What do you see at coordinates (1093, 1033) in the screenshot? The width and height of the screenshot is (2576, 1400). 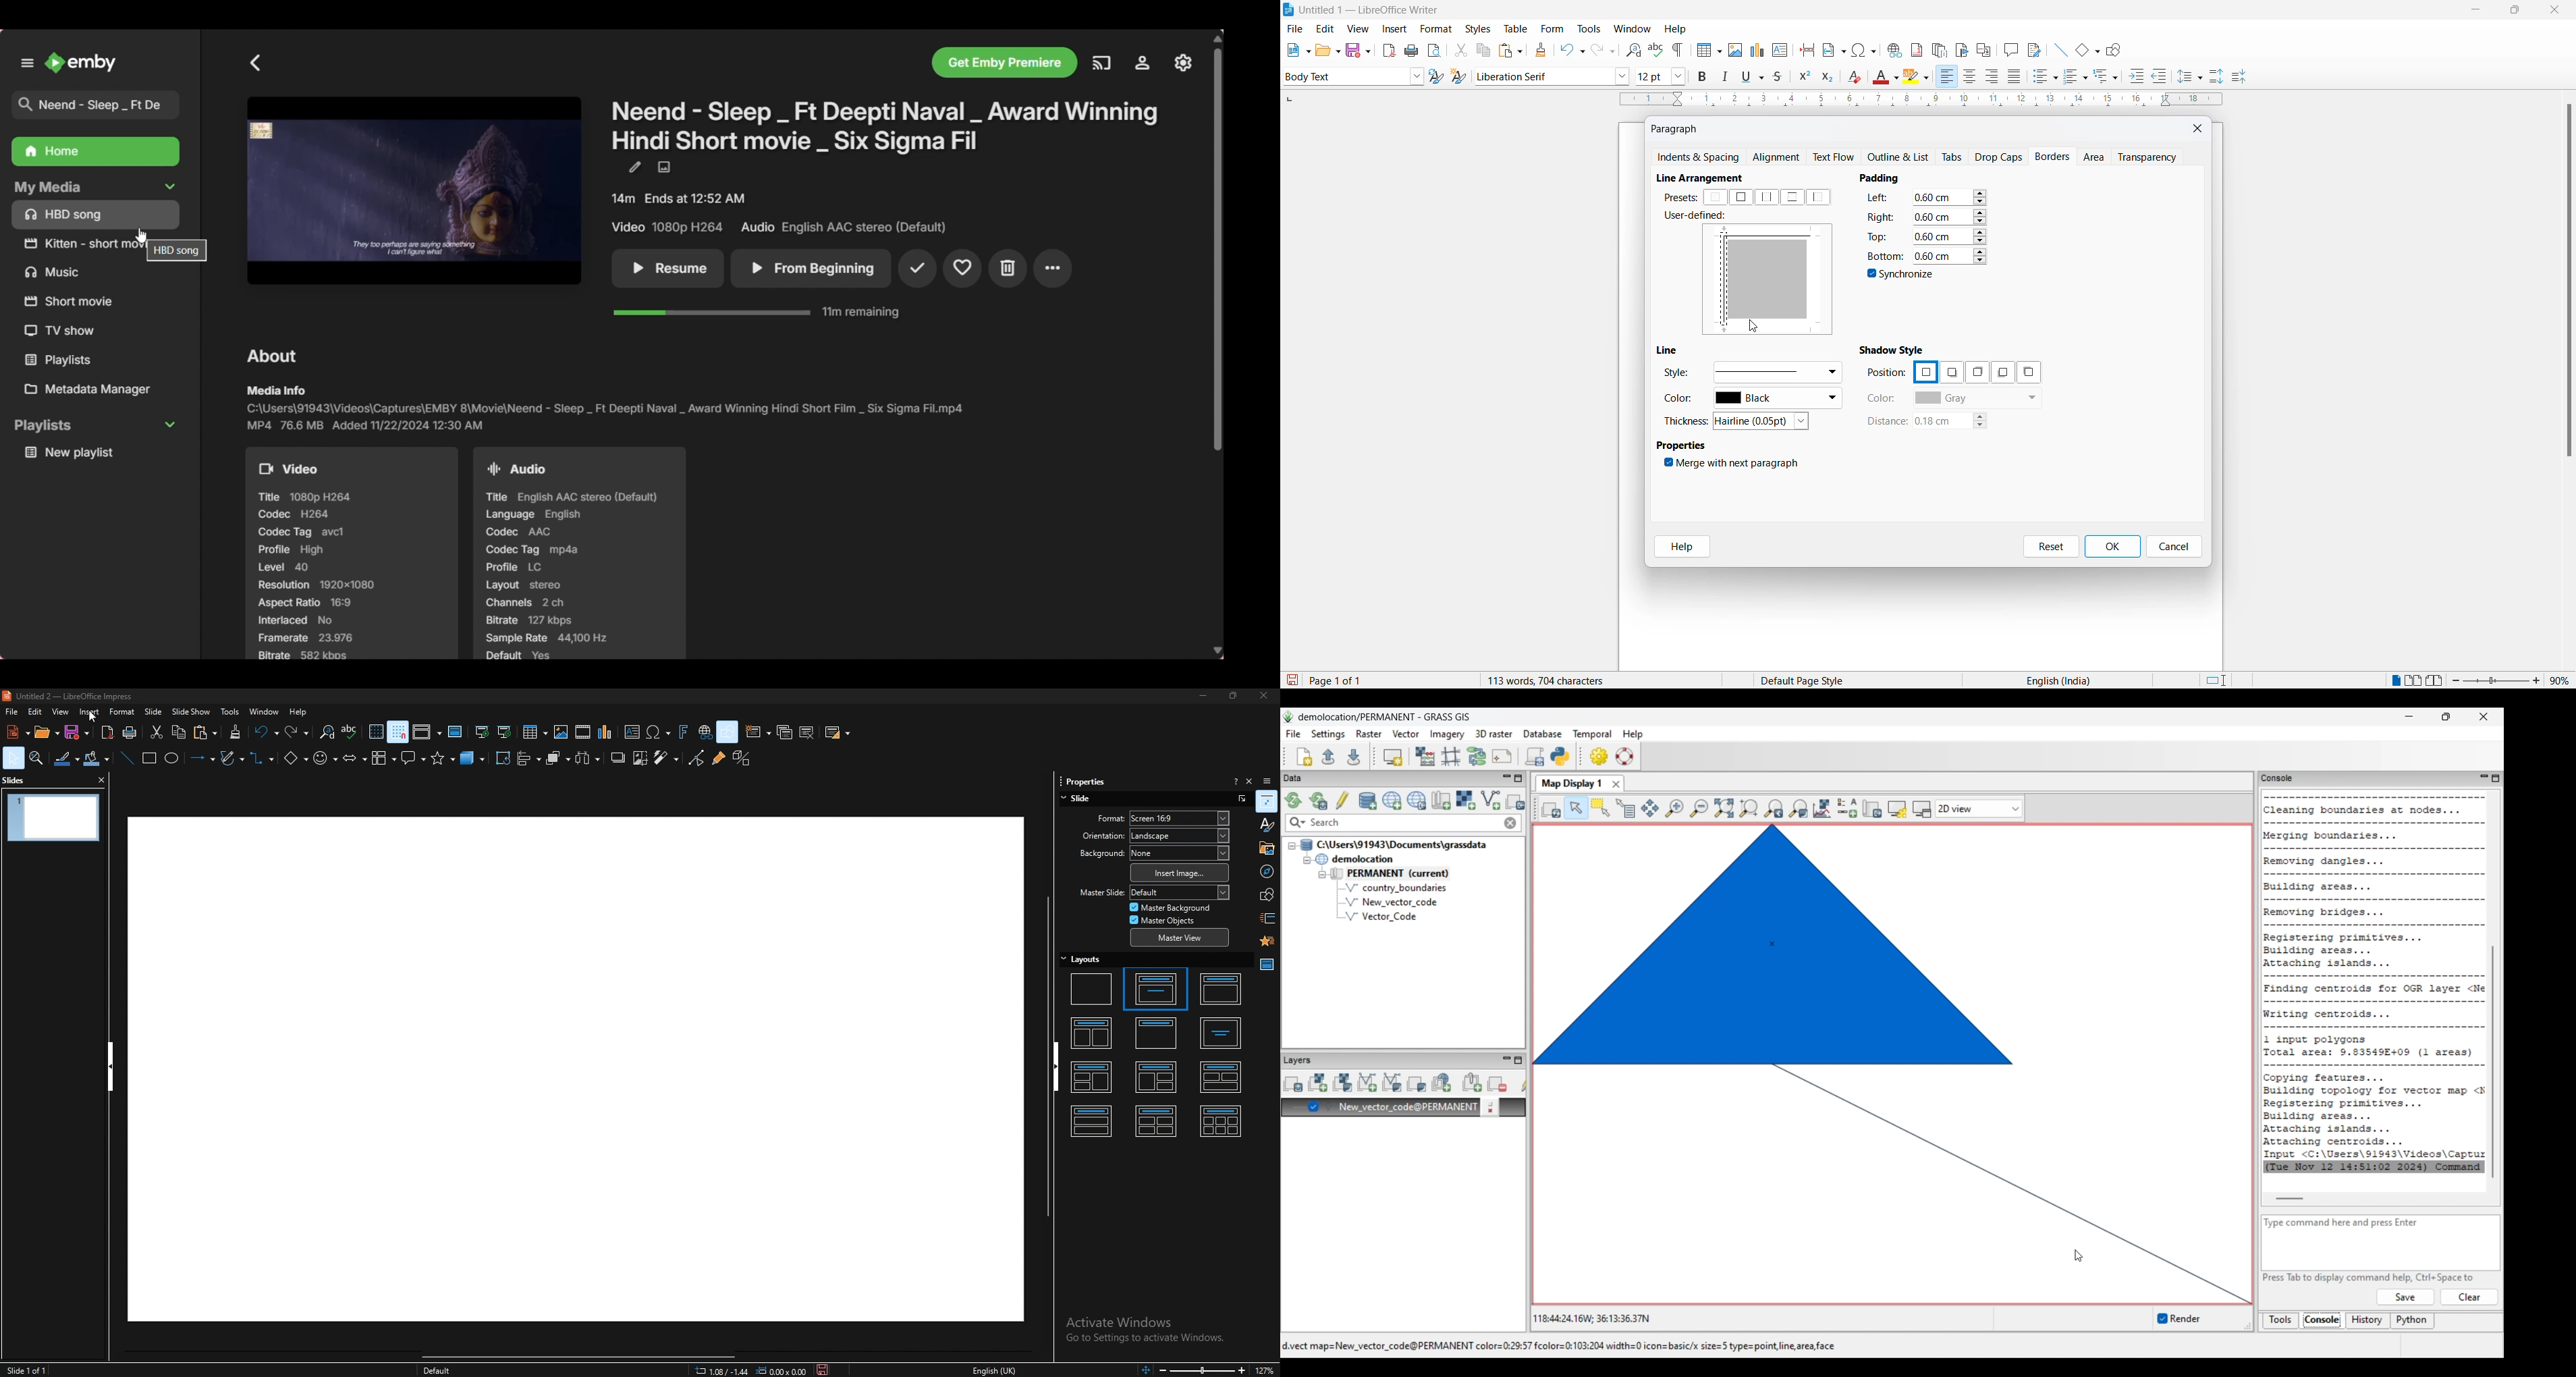 I see `title and 2 content` at bounding box center [1093, 1033].